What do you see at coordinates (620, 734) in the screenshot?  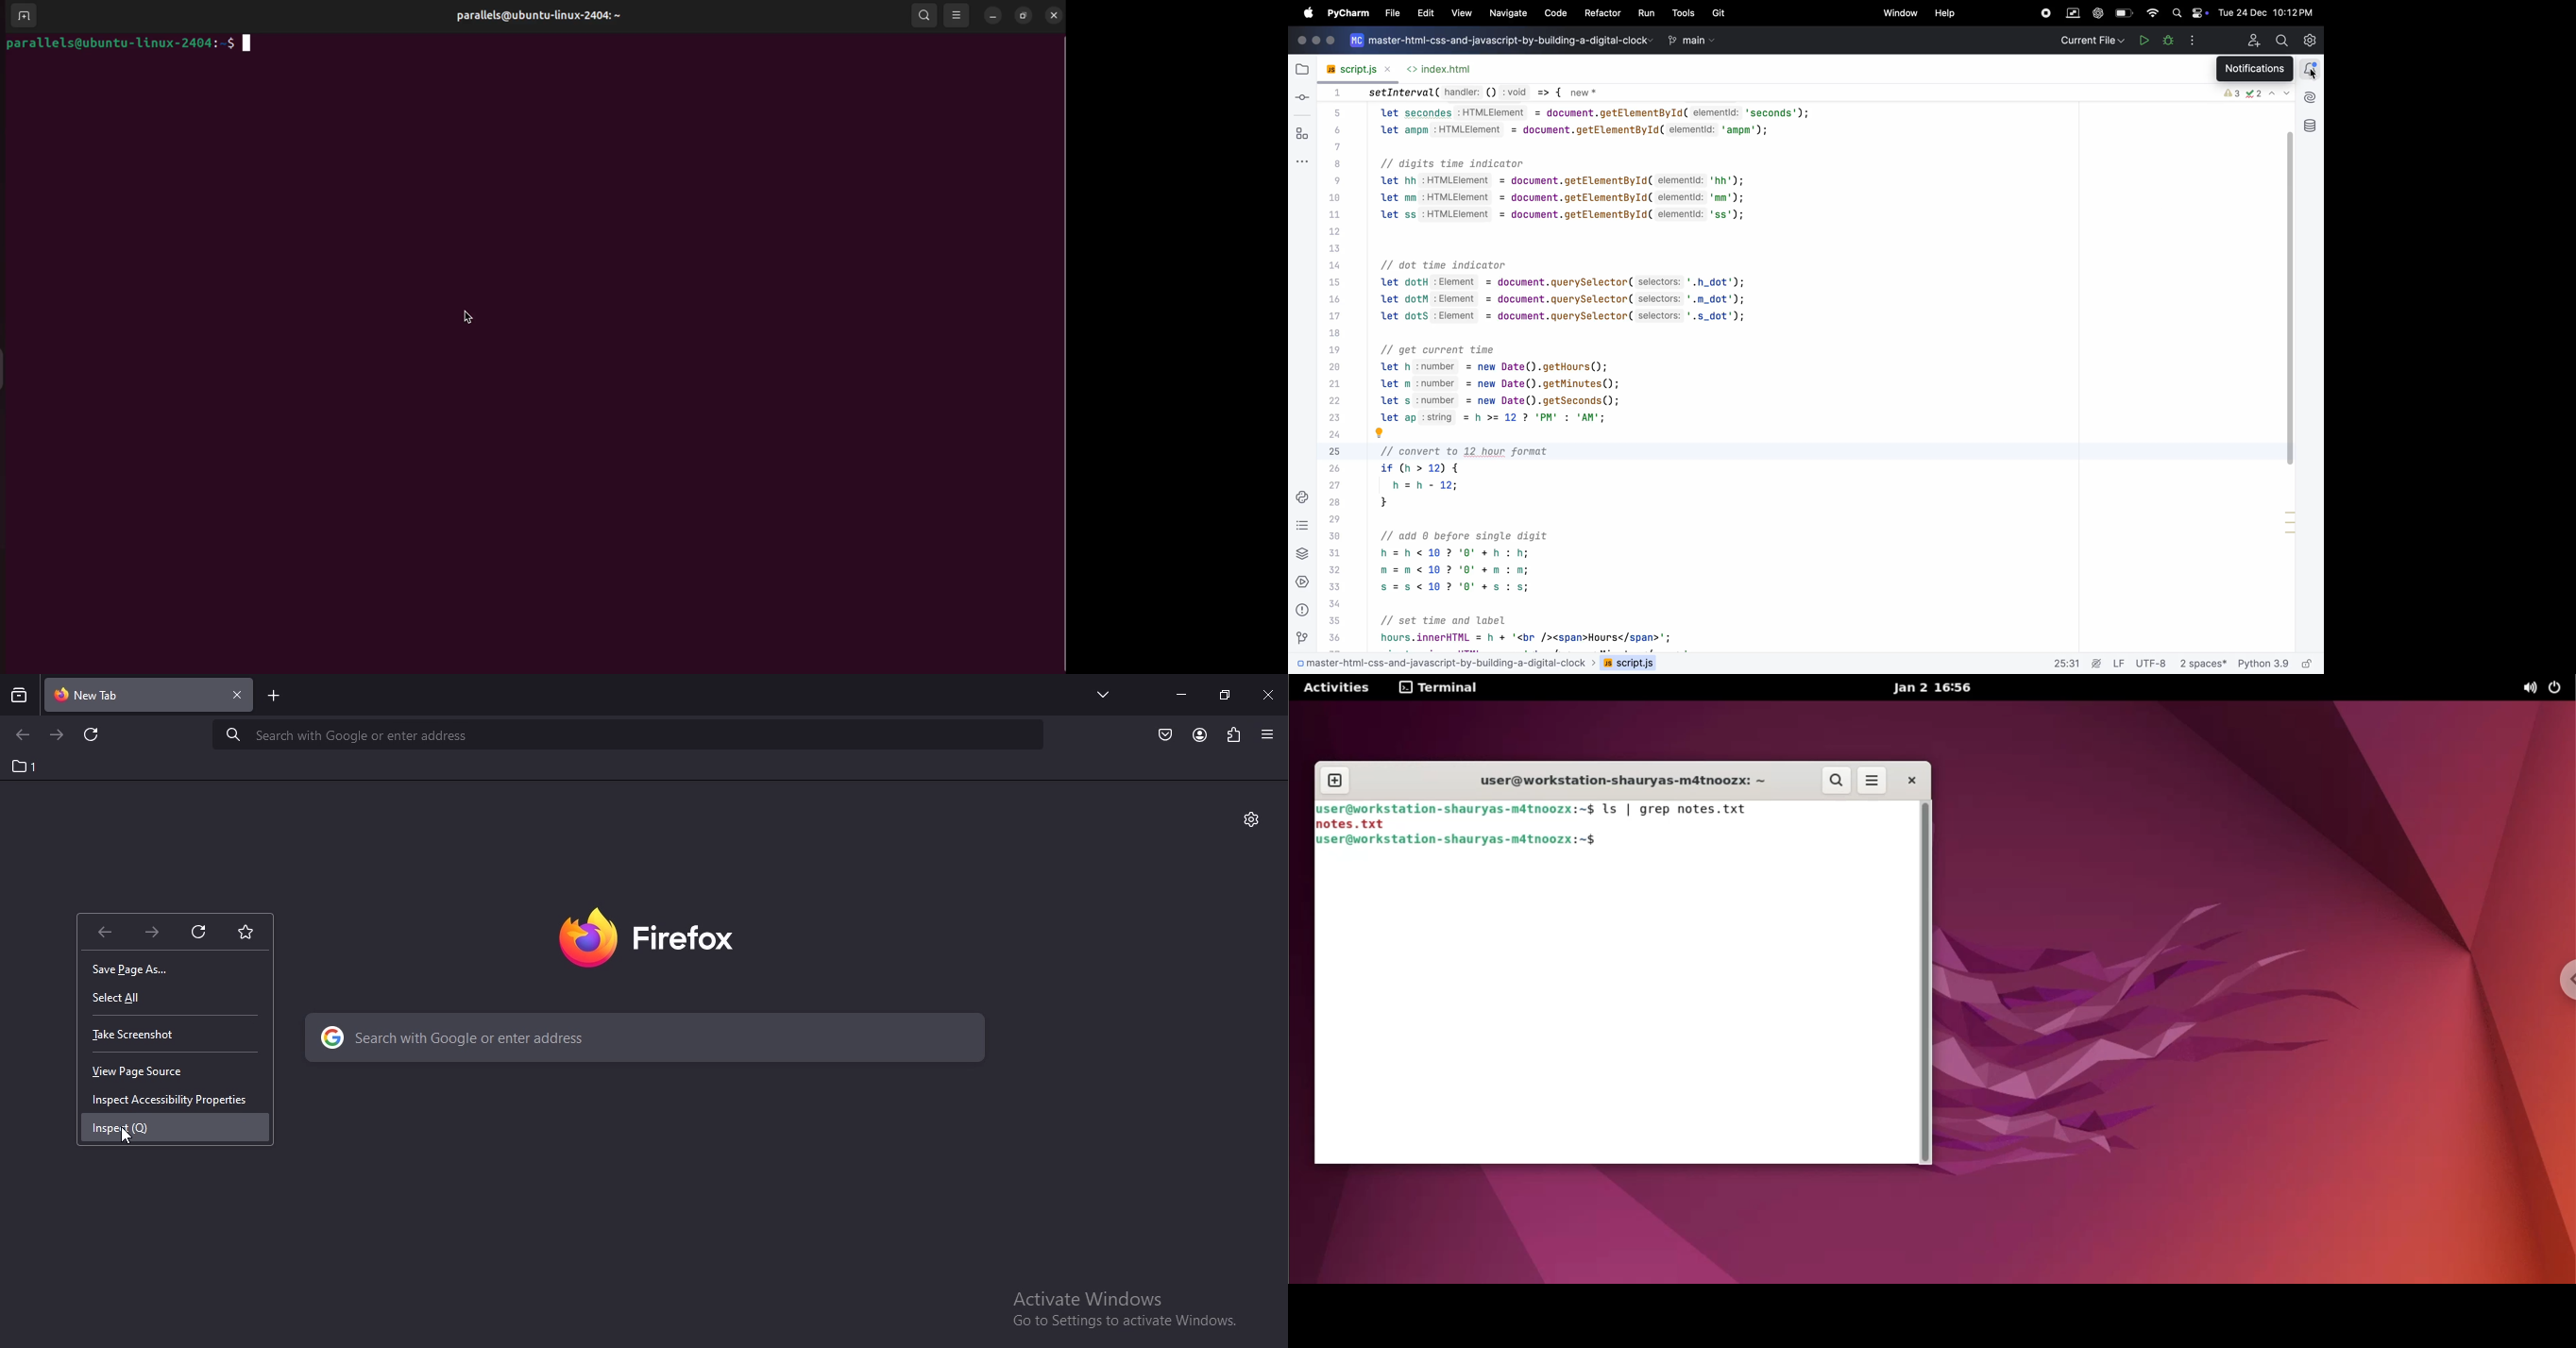 I see `serach` at bounding box center [620, 734].